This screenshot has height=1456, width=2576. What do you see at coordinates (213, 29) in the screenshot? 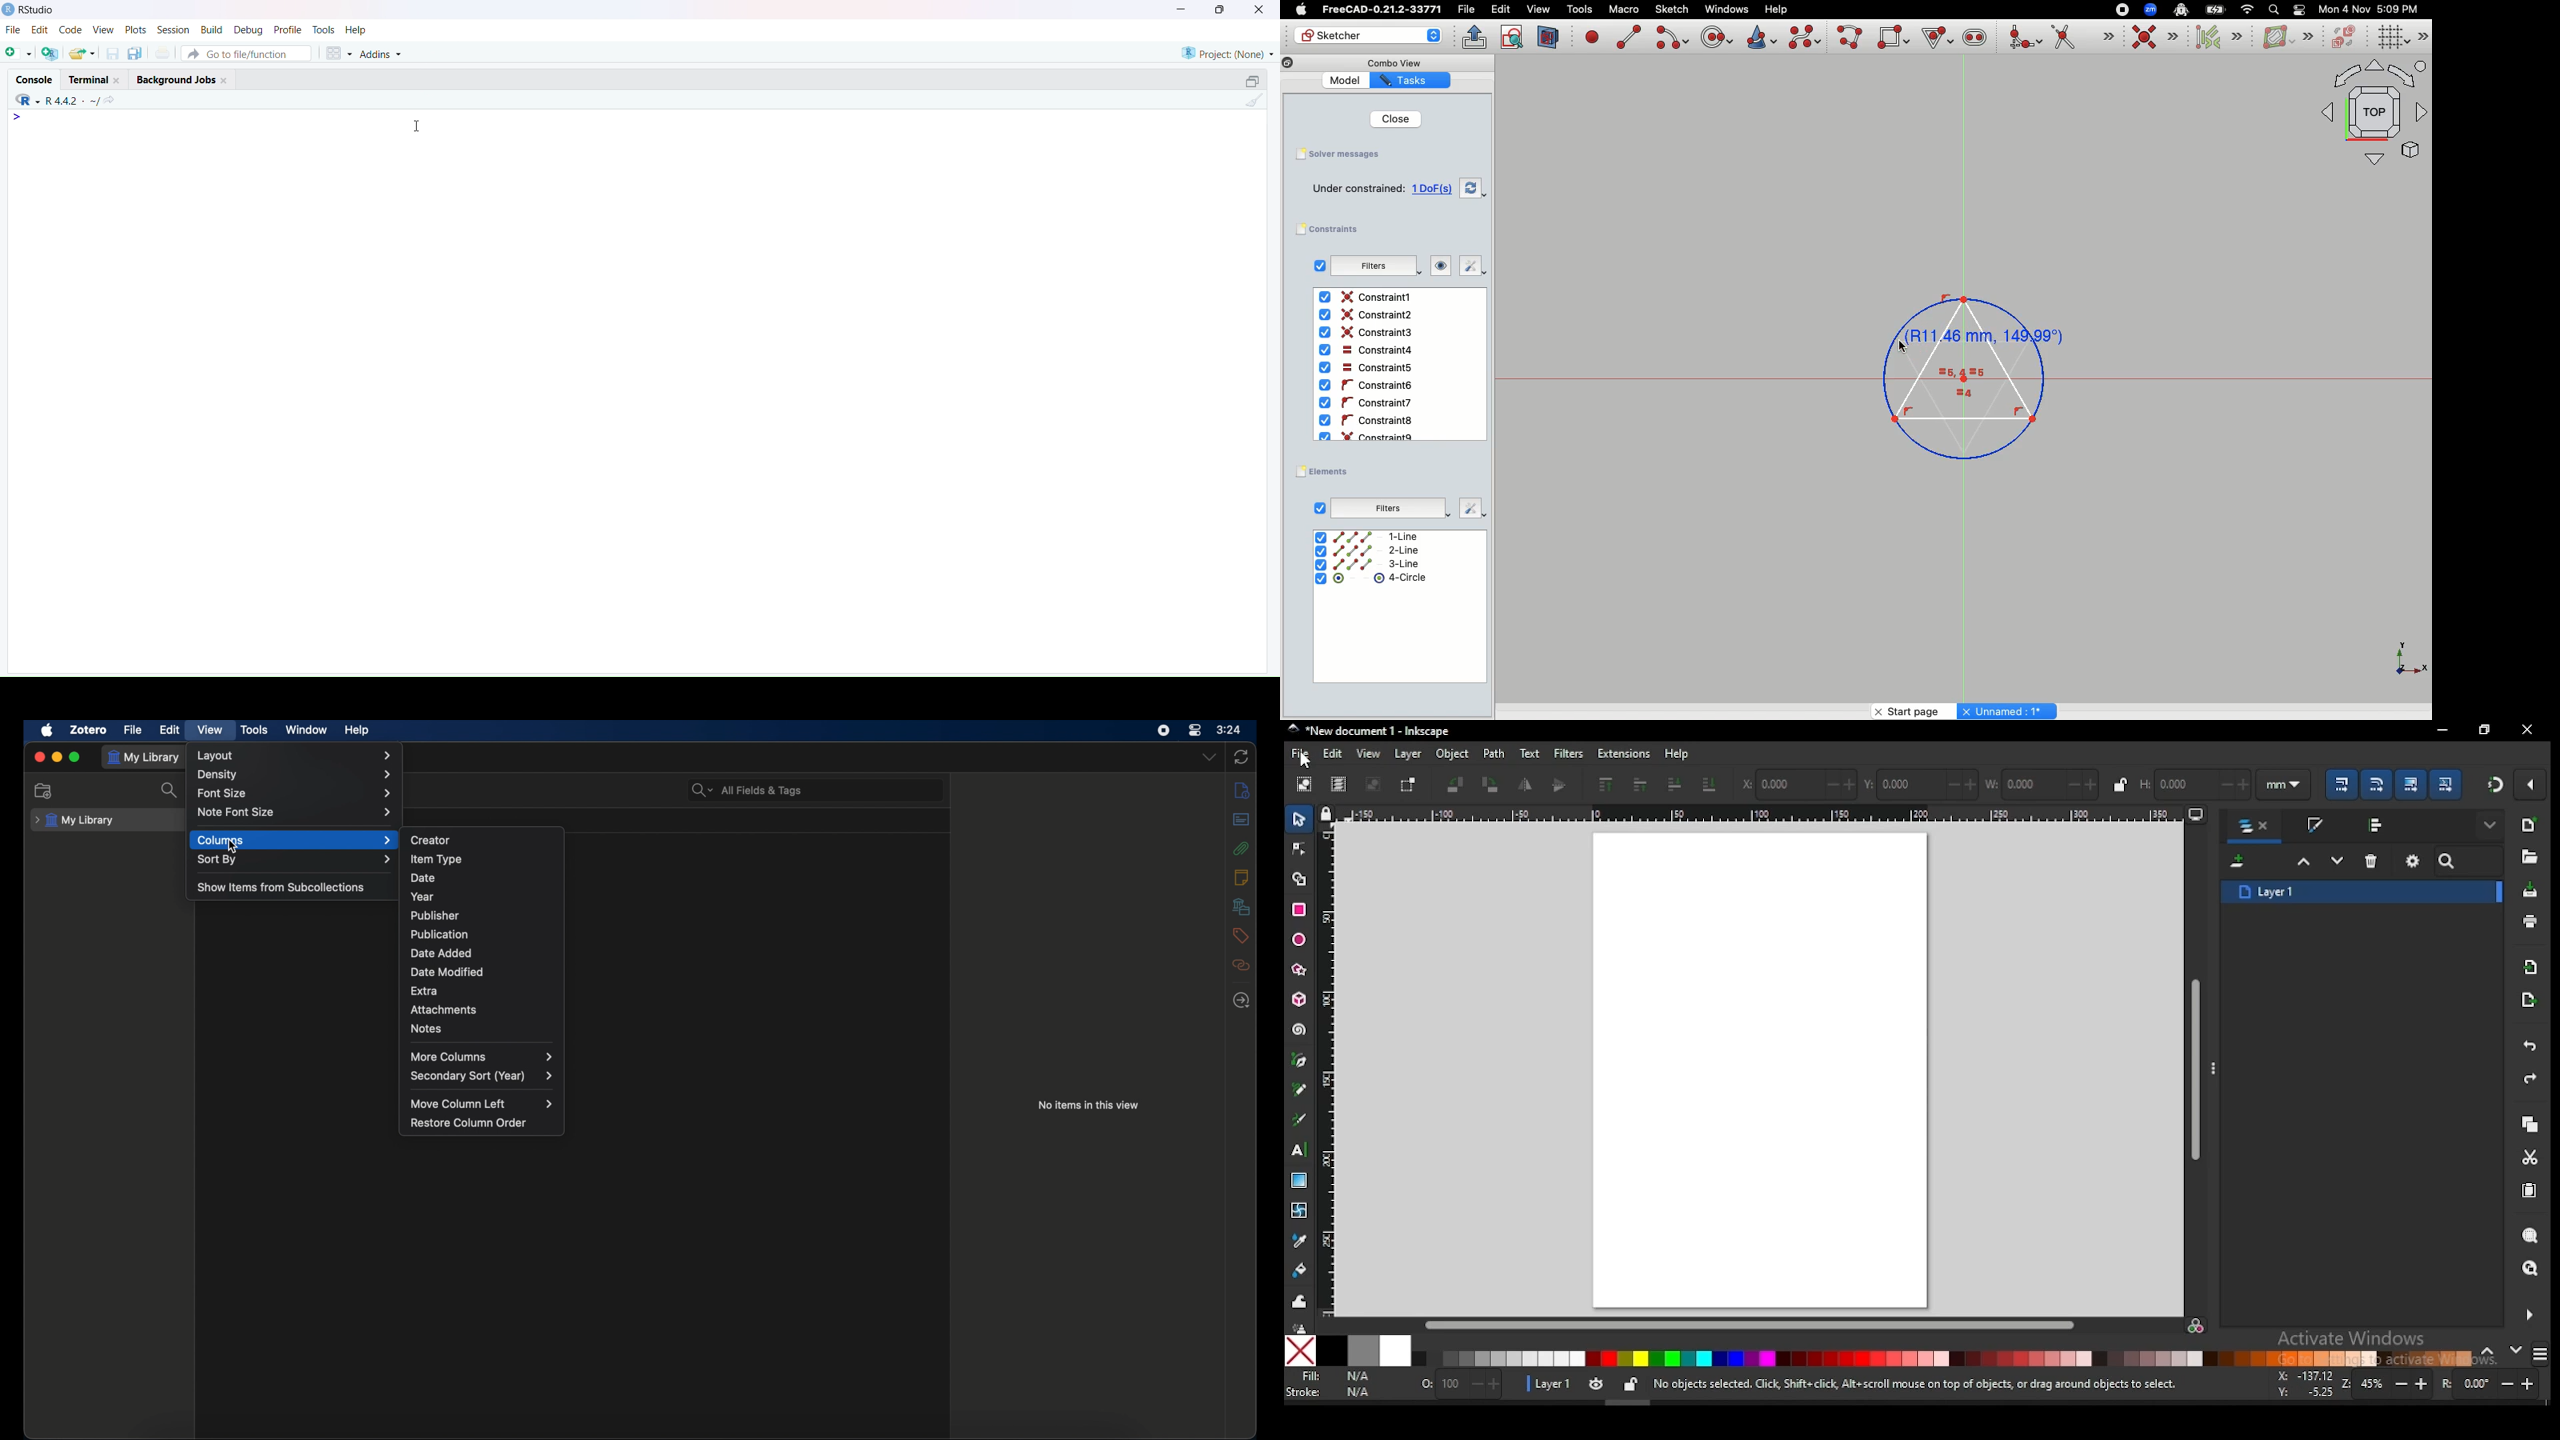
I see `build` at bounding box center [213, 29].